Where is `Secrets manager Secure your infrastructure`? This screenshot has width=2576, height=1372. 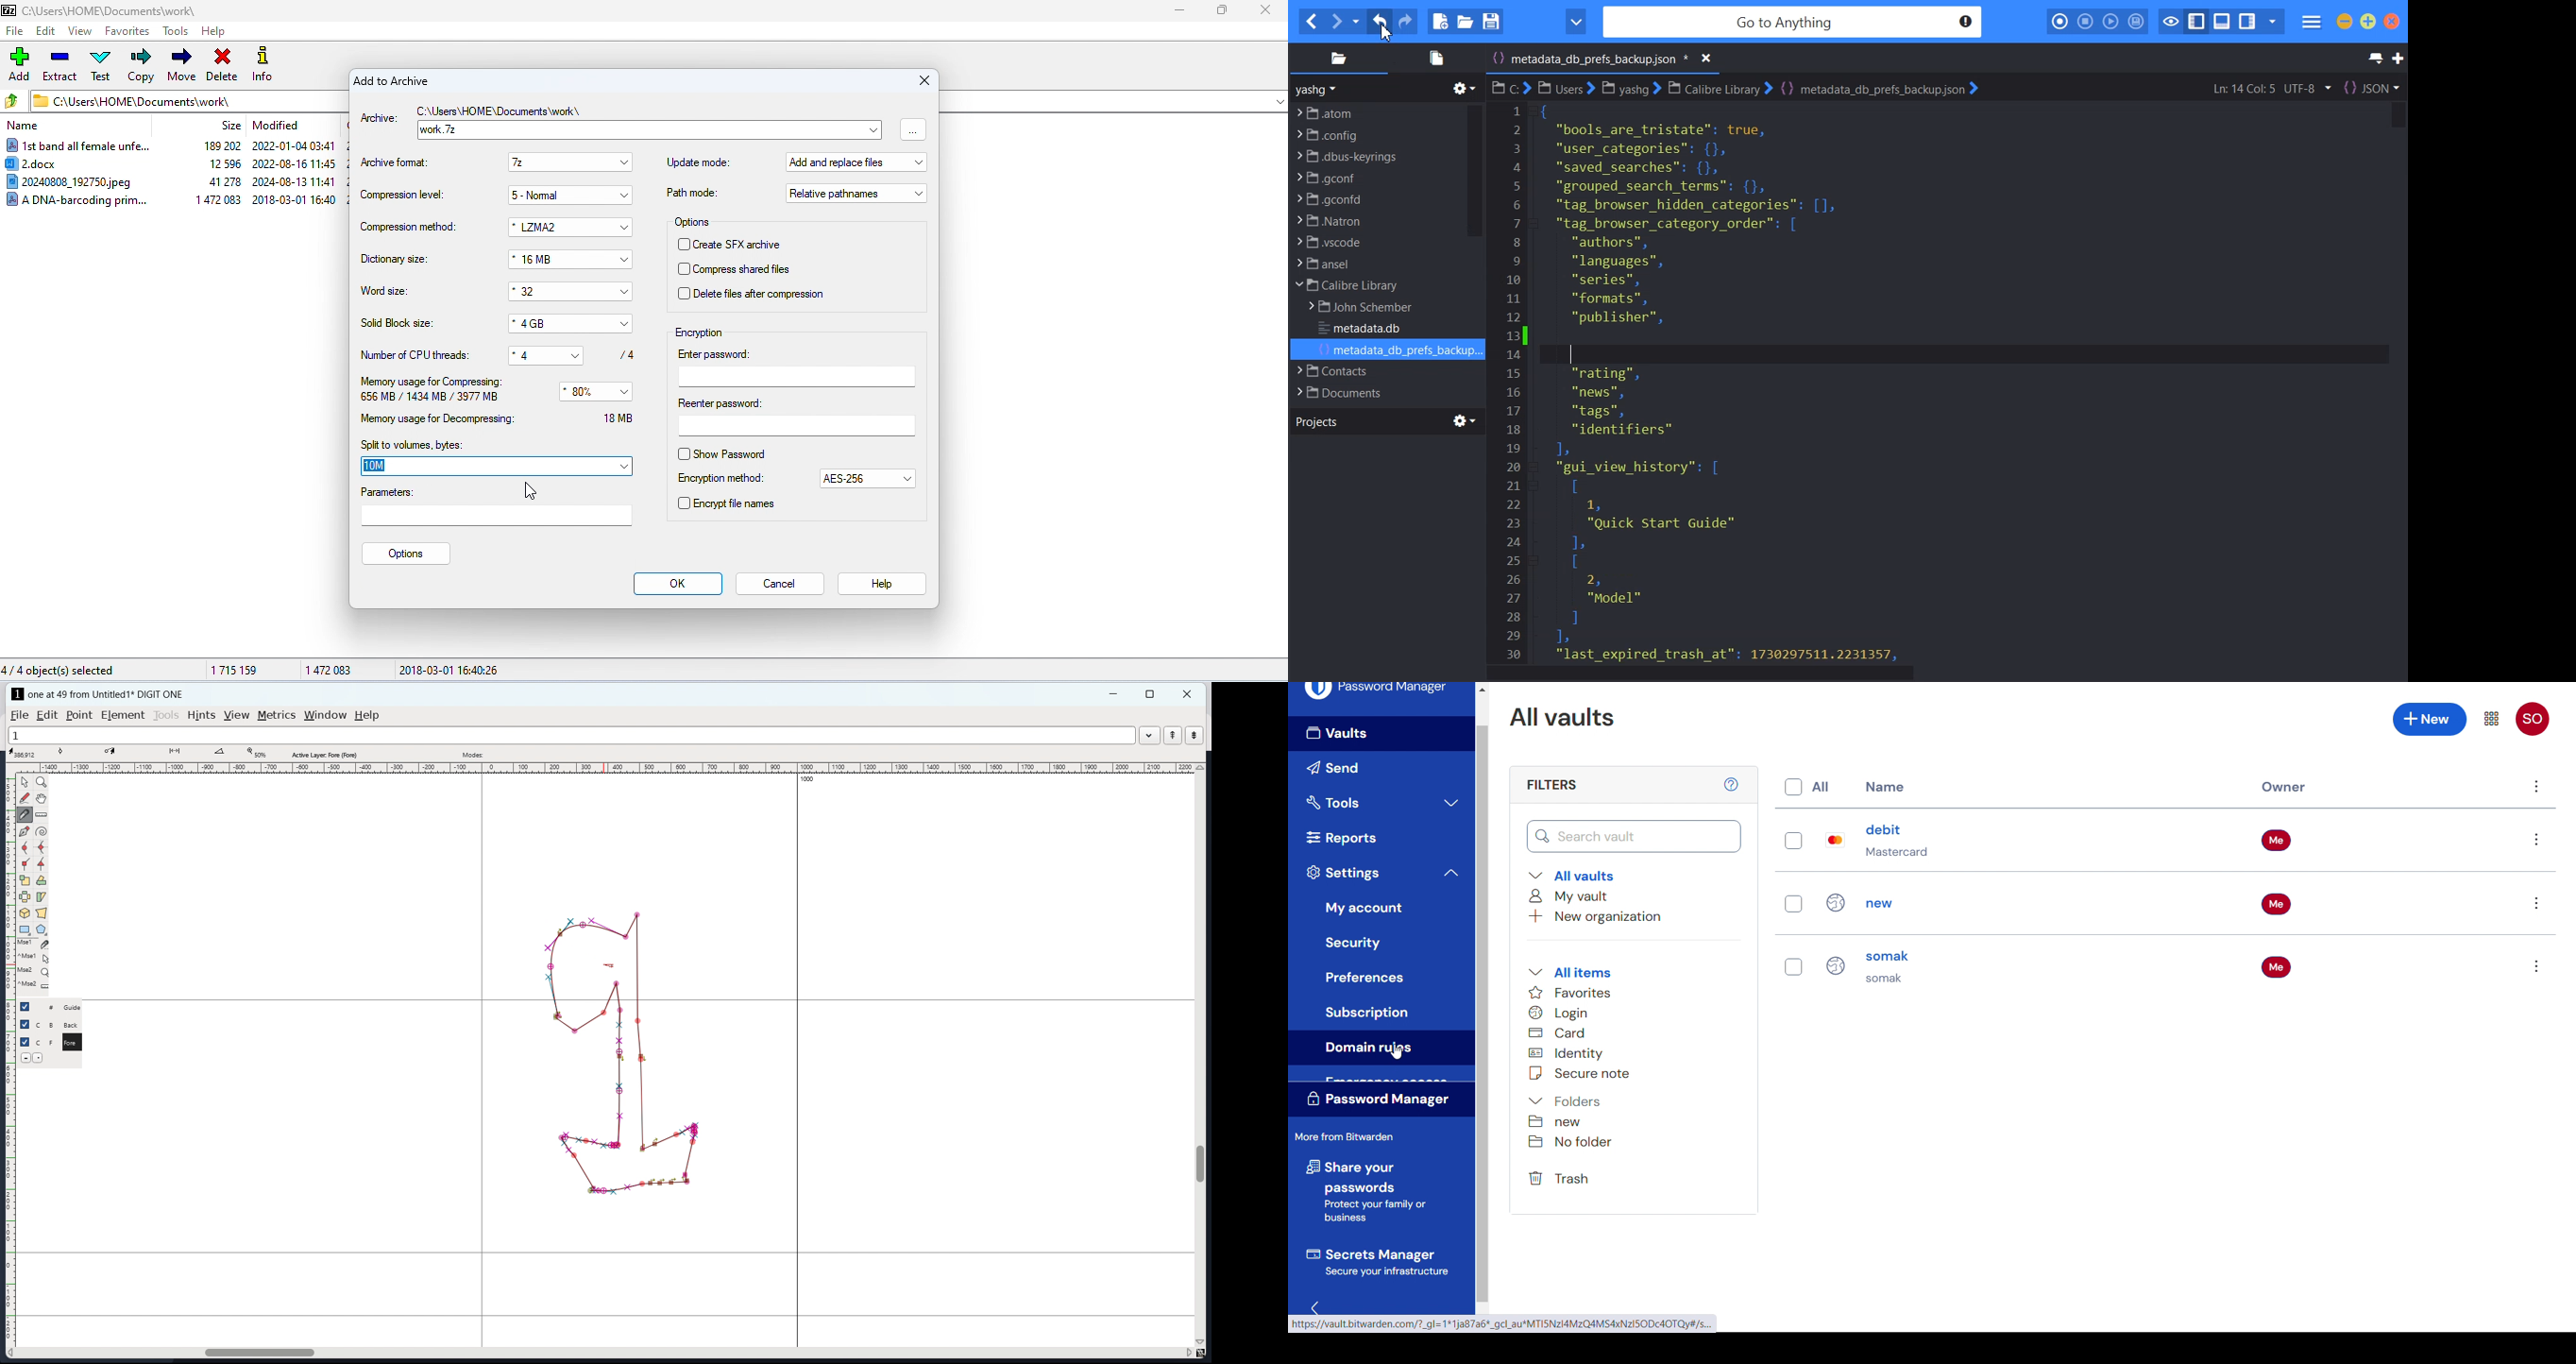
Secrets manager Secure your infrastructure is located at coordinates (1376, 1264).